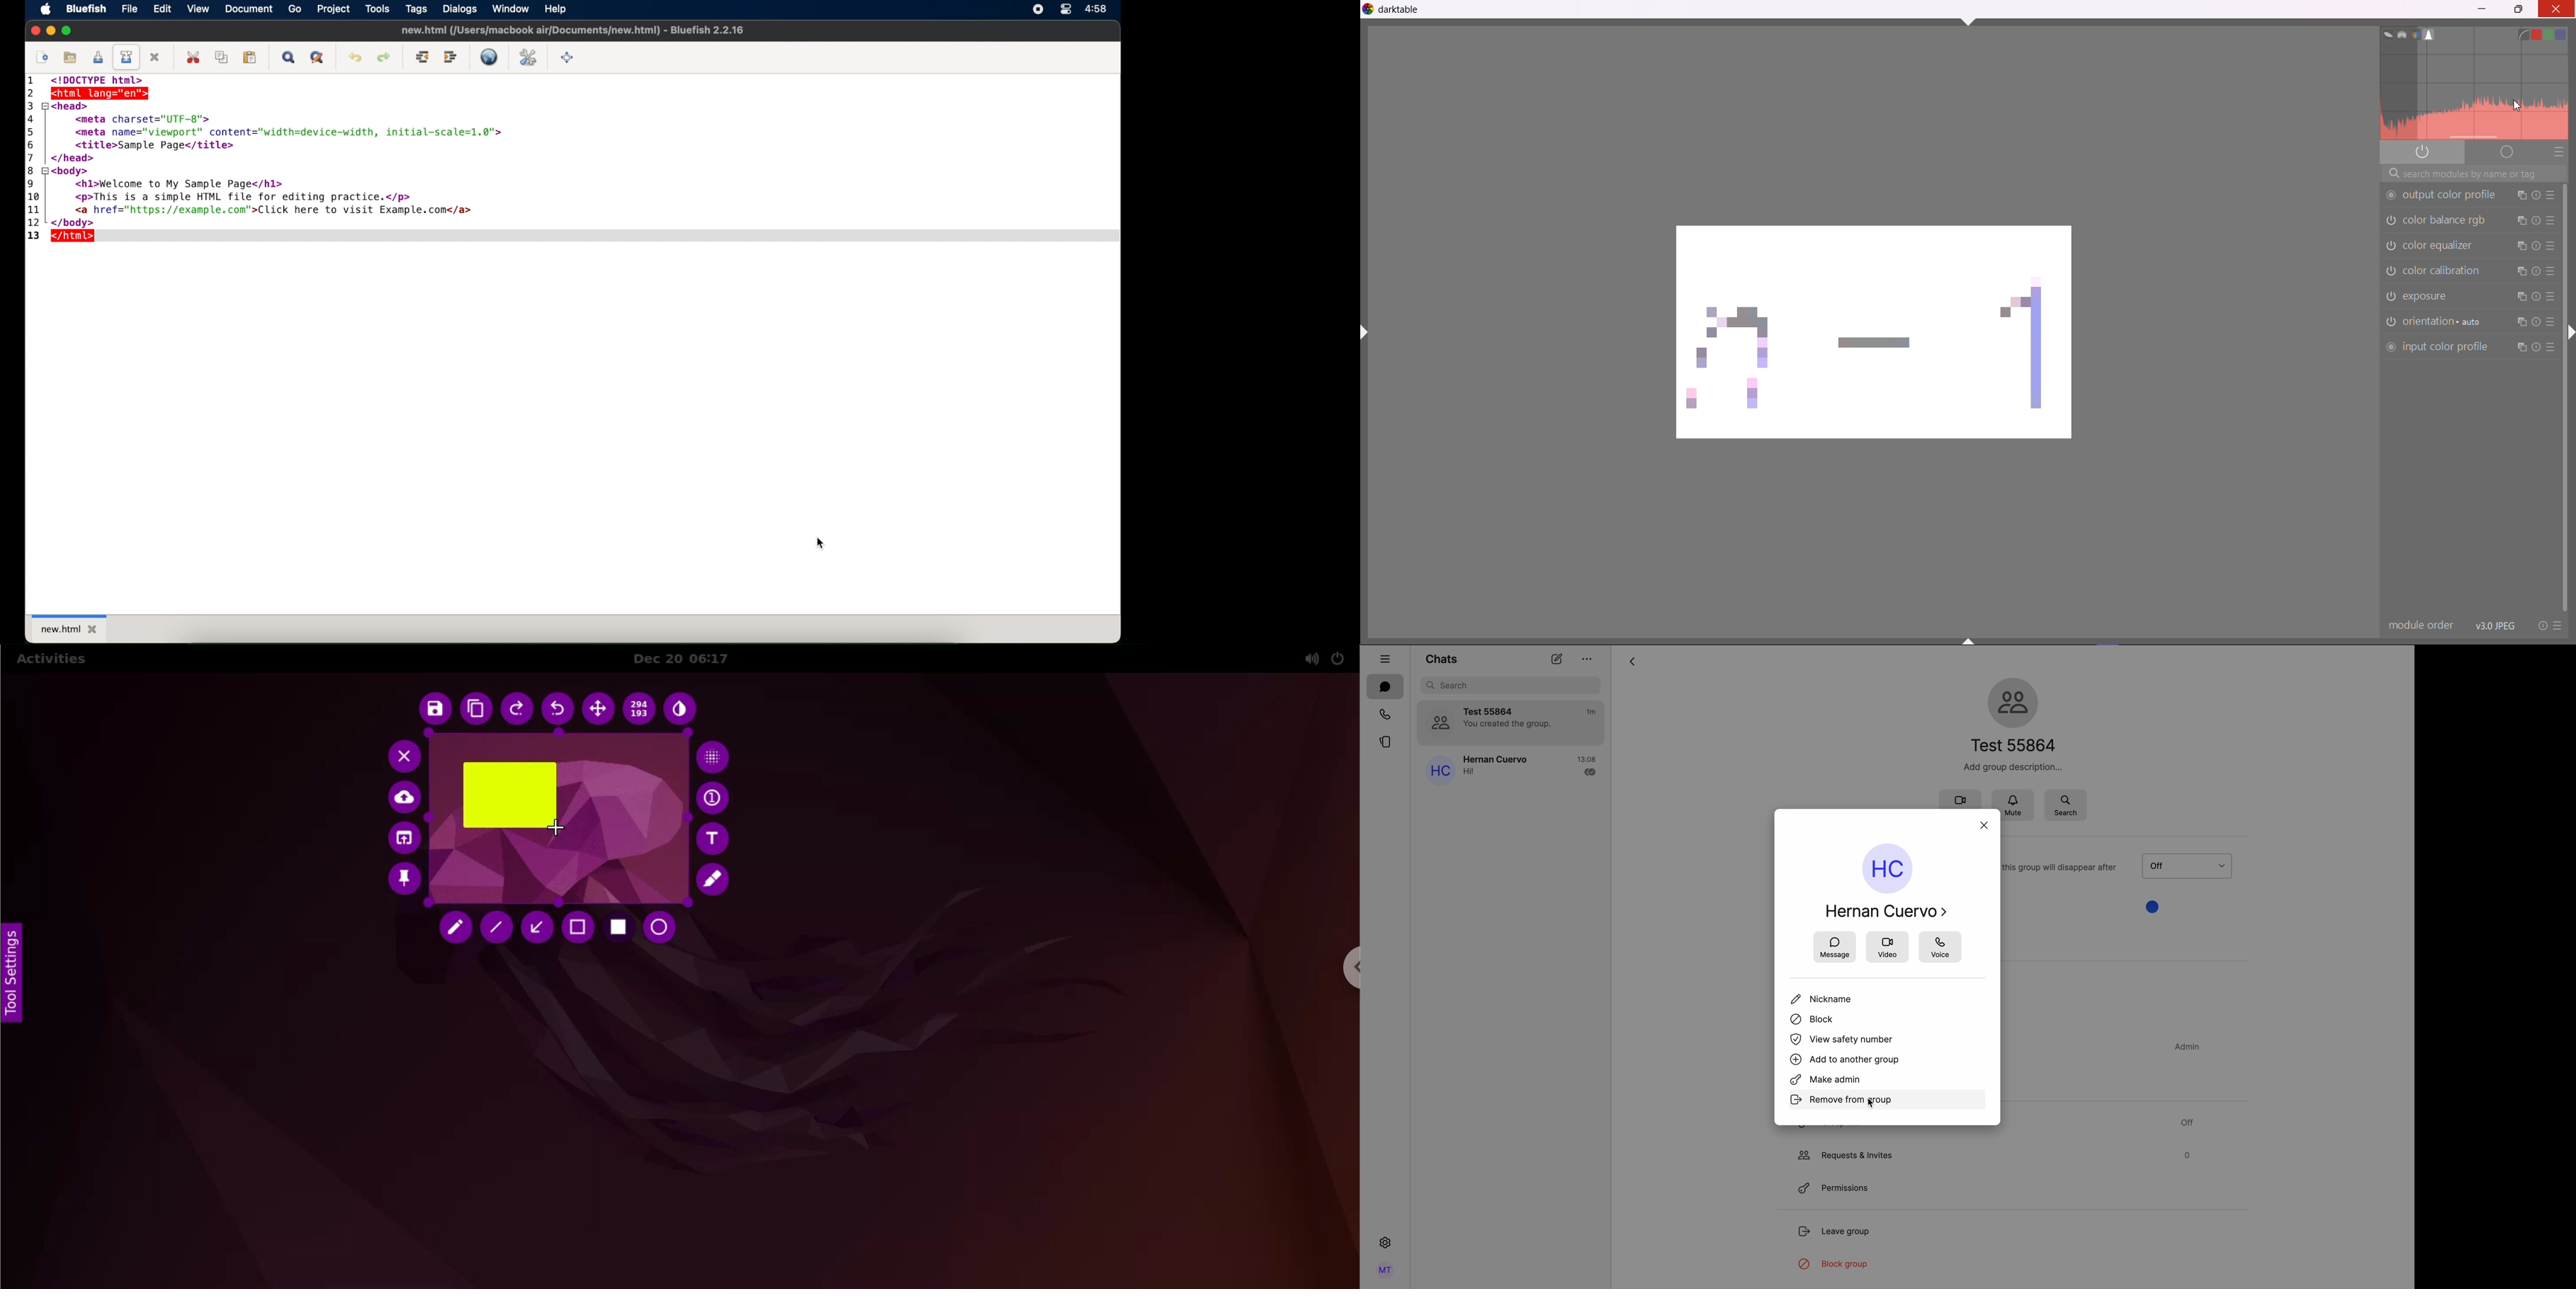  Describe the element at coordinates (199, 10) in the screenshot. I see `view` at that location.